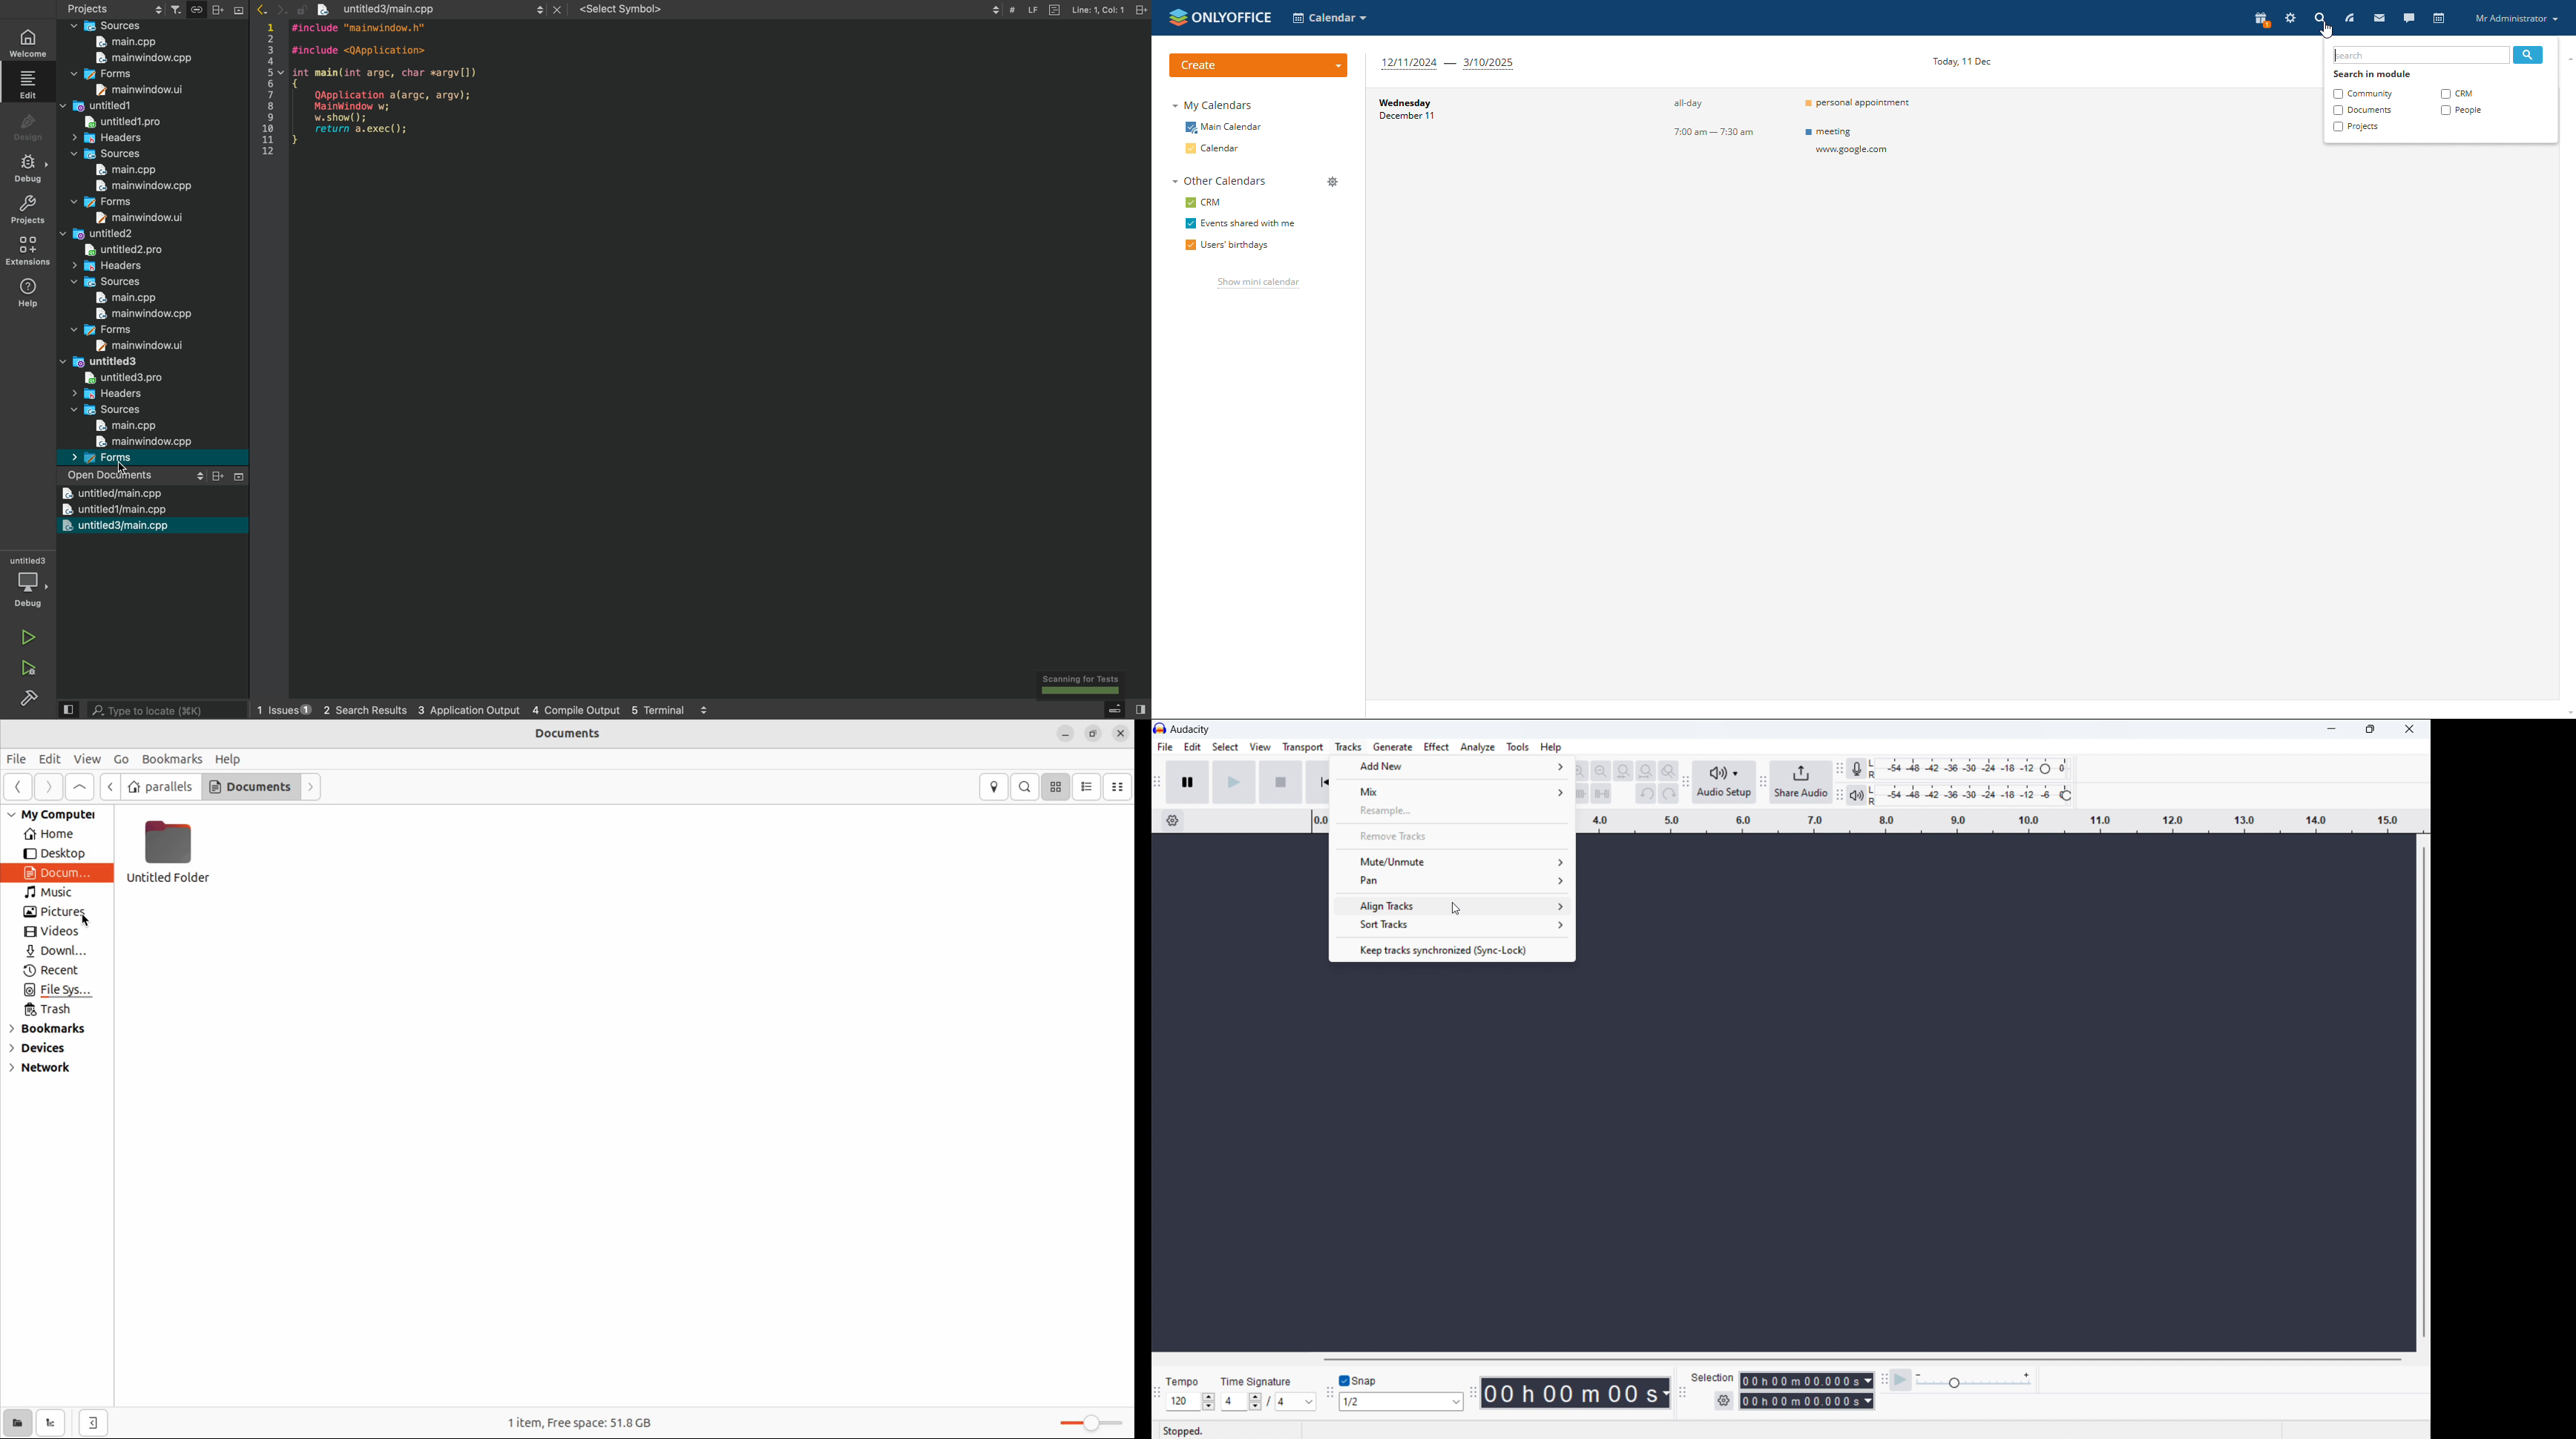 This screenshot has height=1456, width=2576. What do you see at coordinates (1972, 795) in the screenshot?
I see `playback  level` at bounding box center [1972, 795].